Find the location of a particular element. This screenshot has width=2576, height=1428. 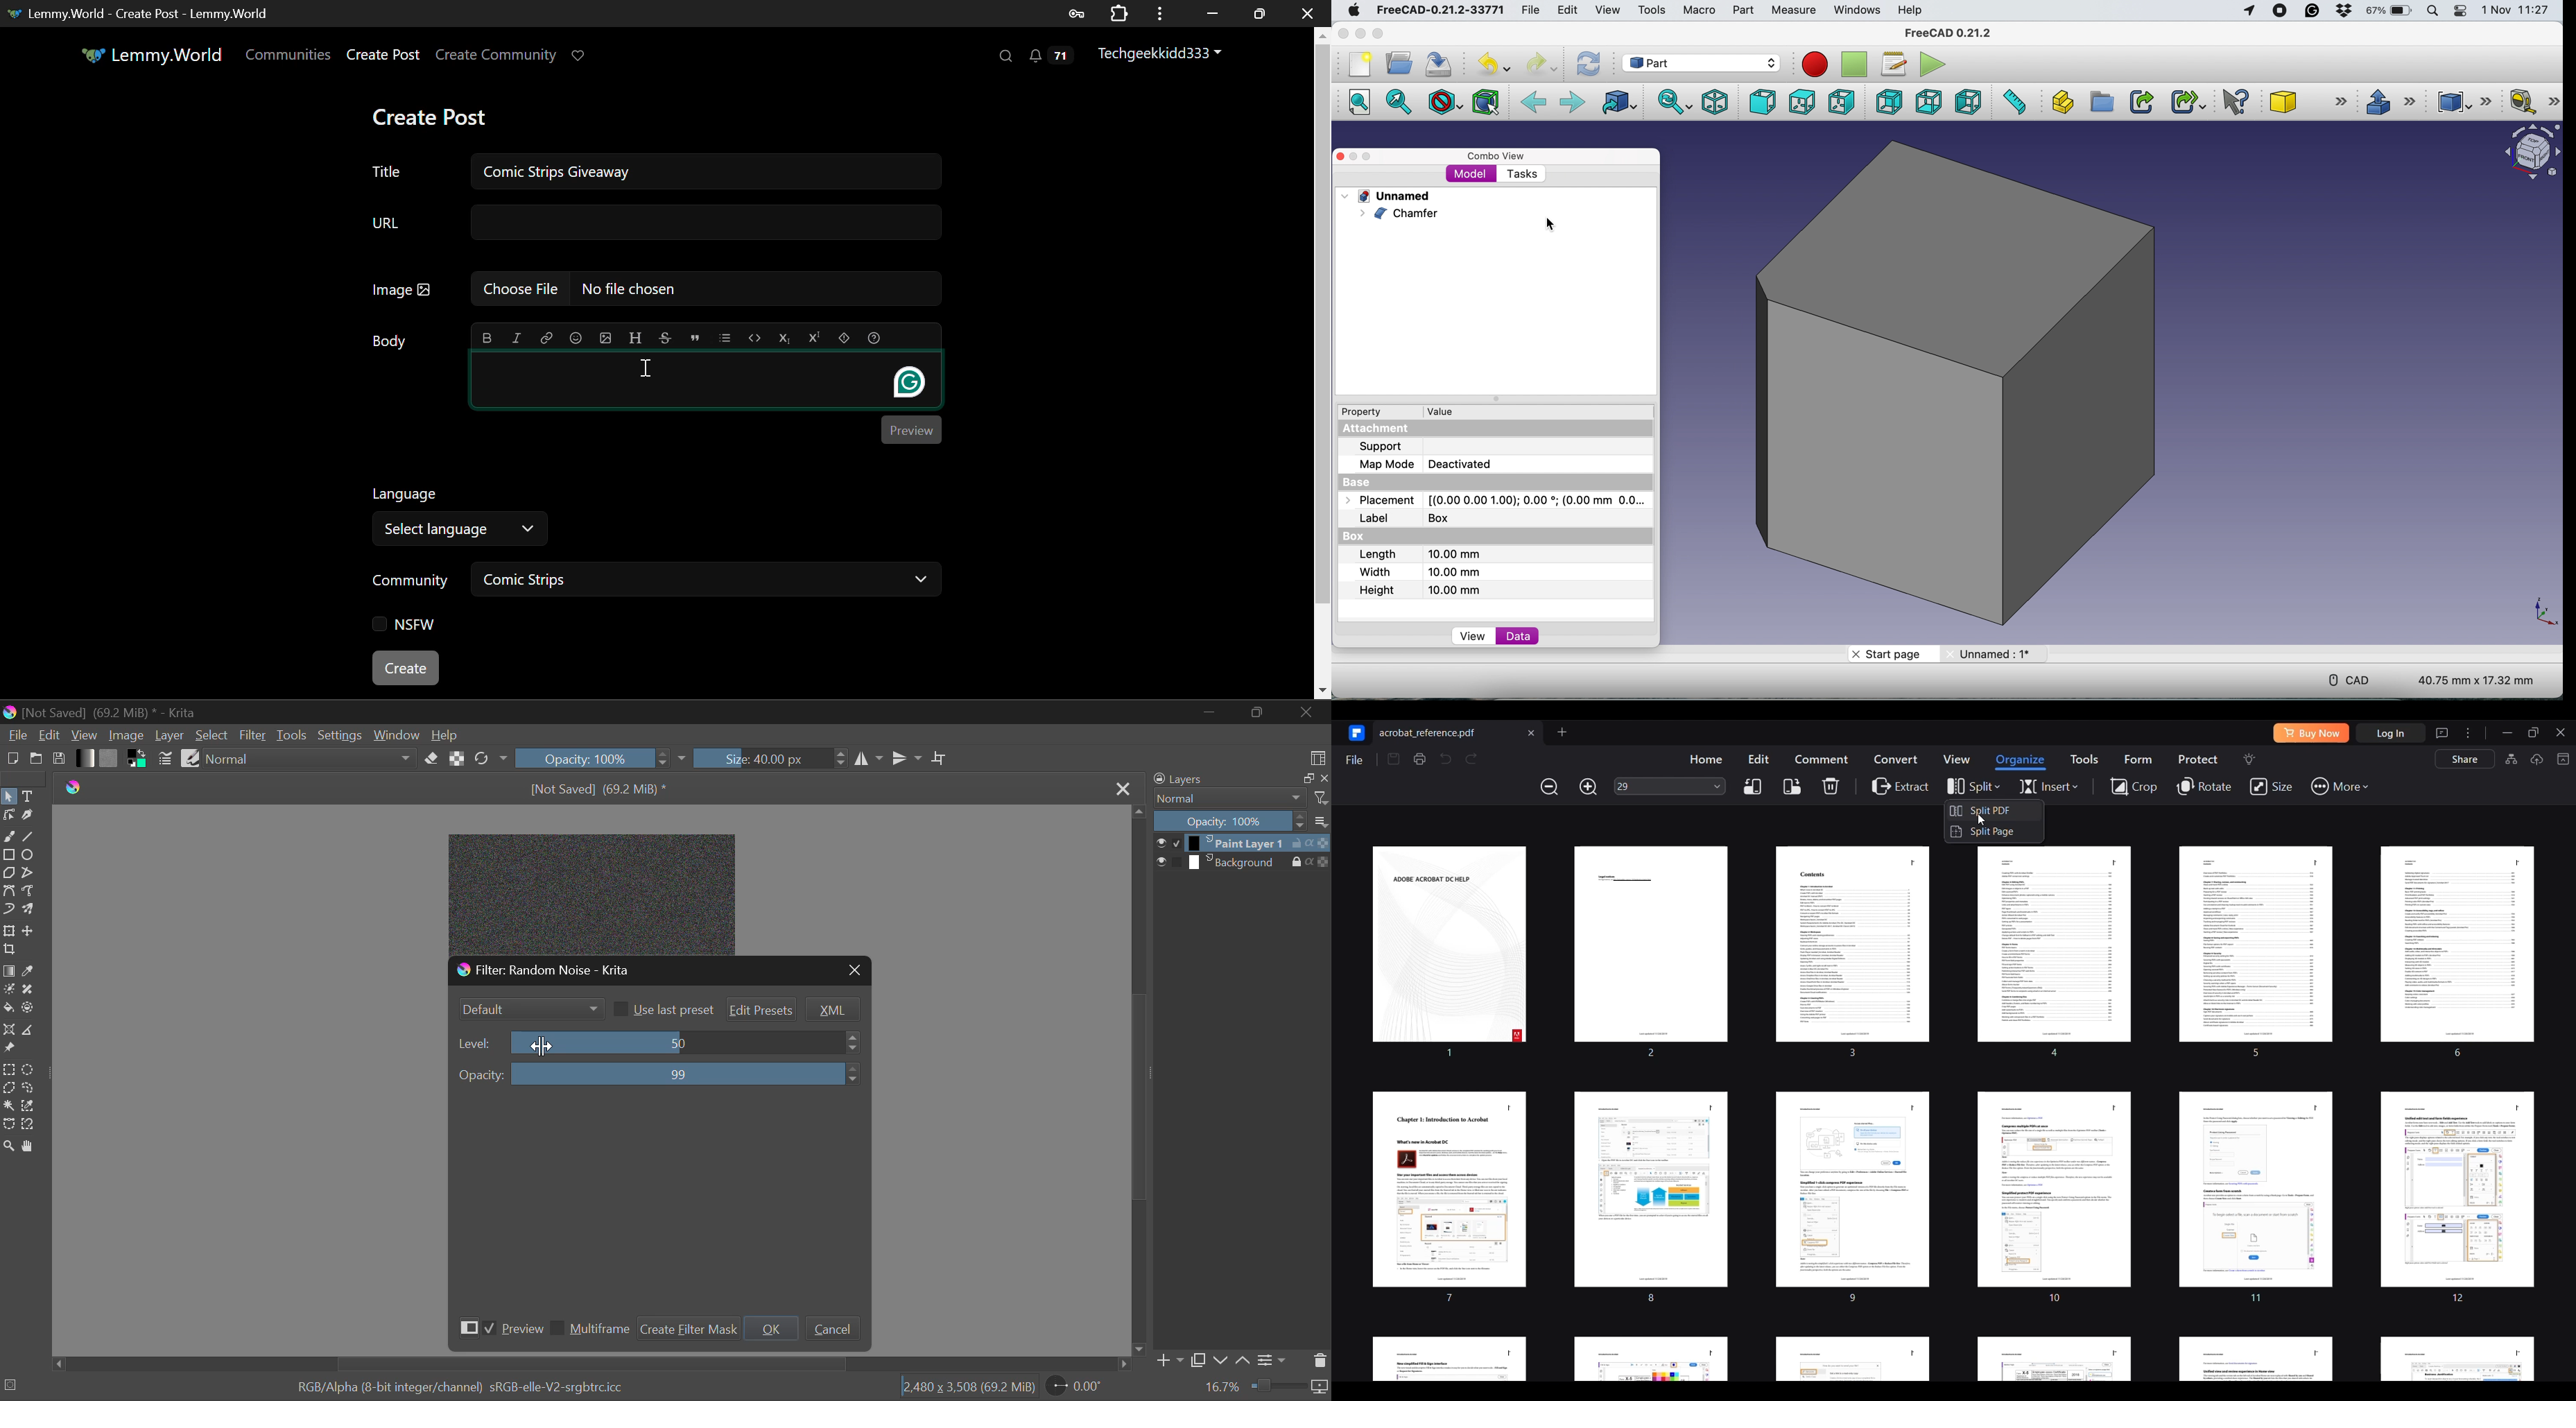

Pan is located at coordinates (32, 1146).